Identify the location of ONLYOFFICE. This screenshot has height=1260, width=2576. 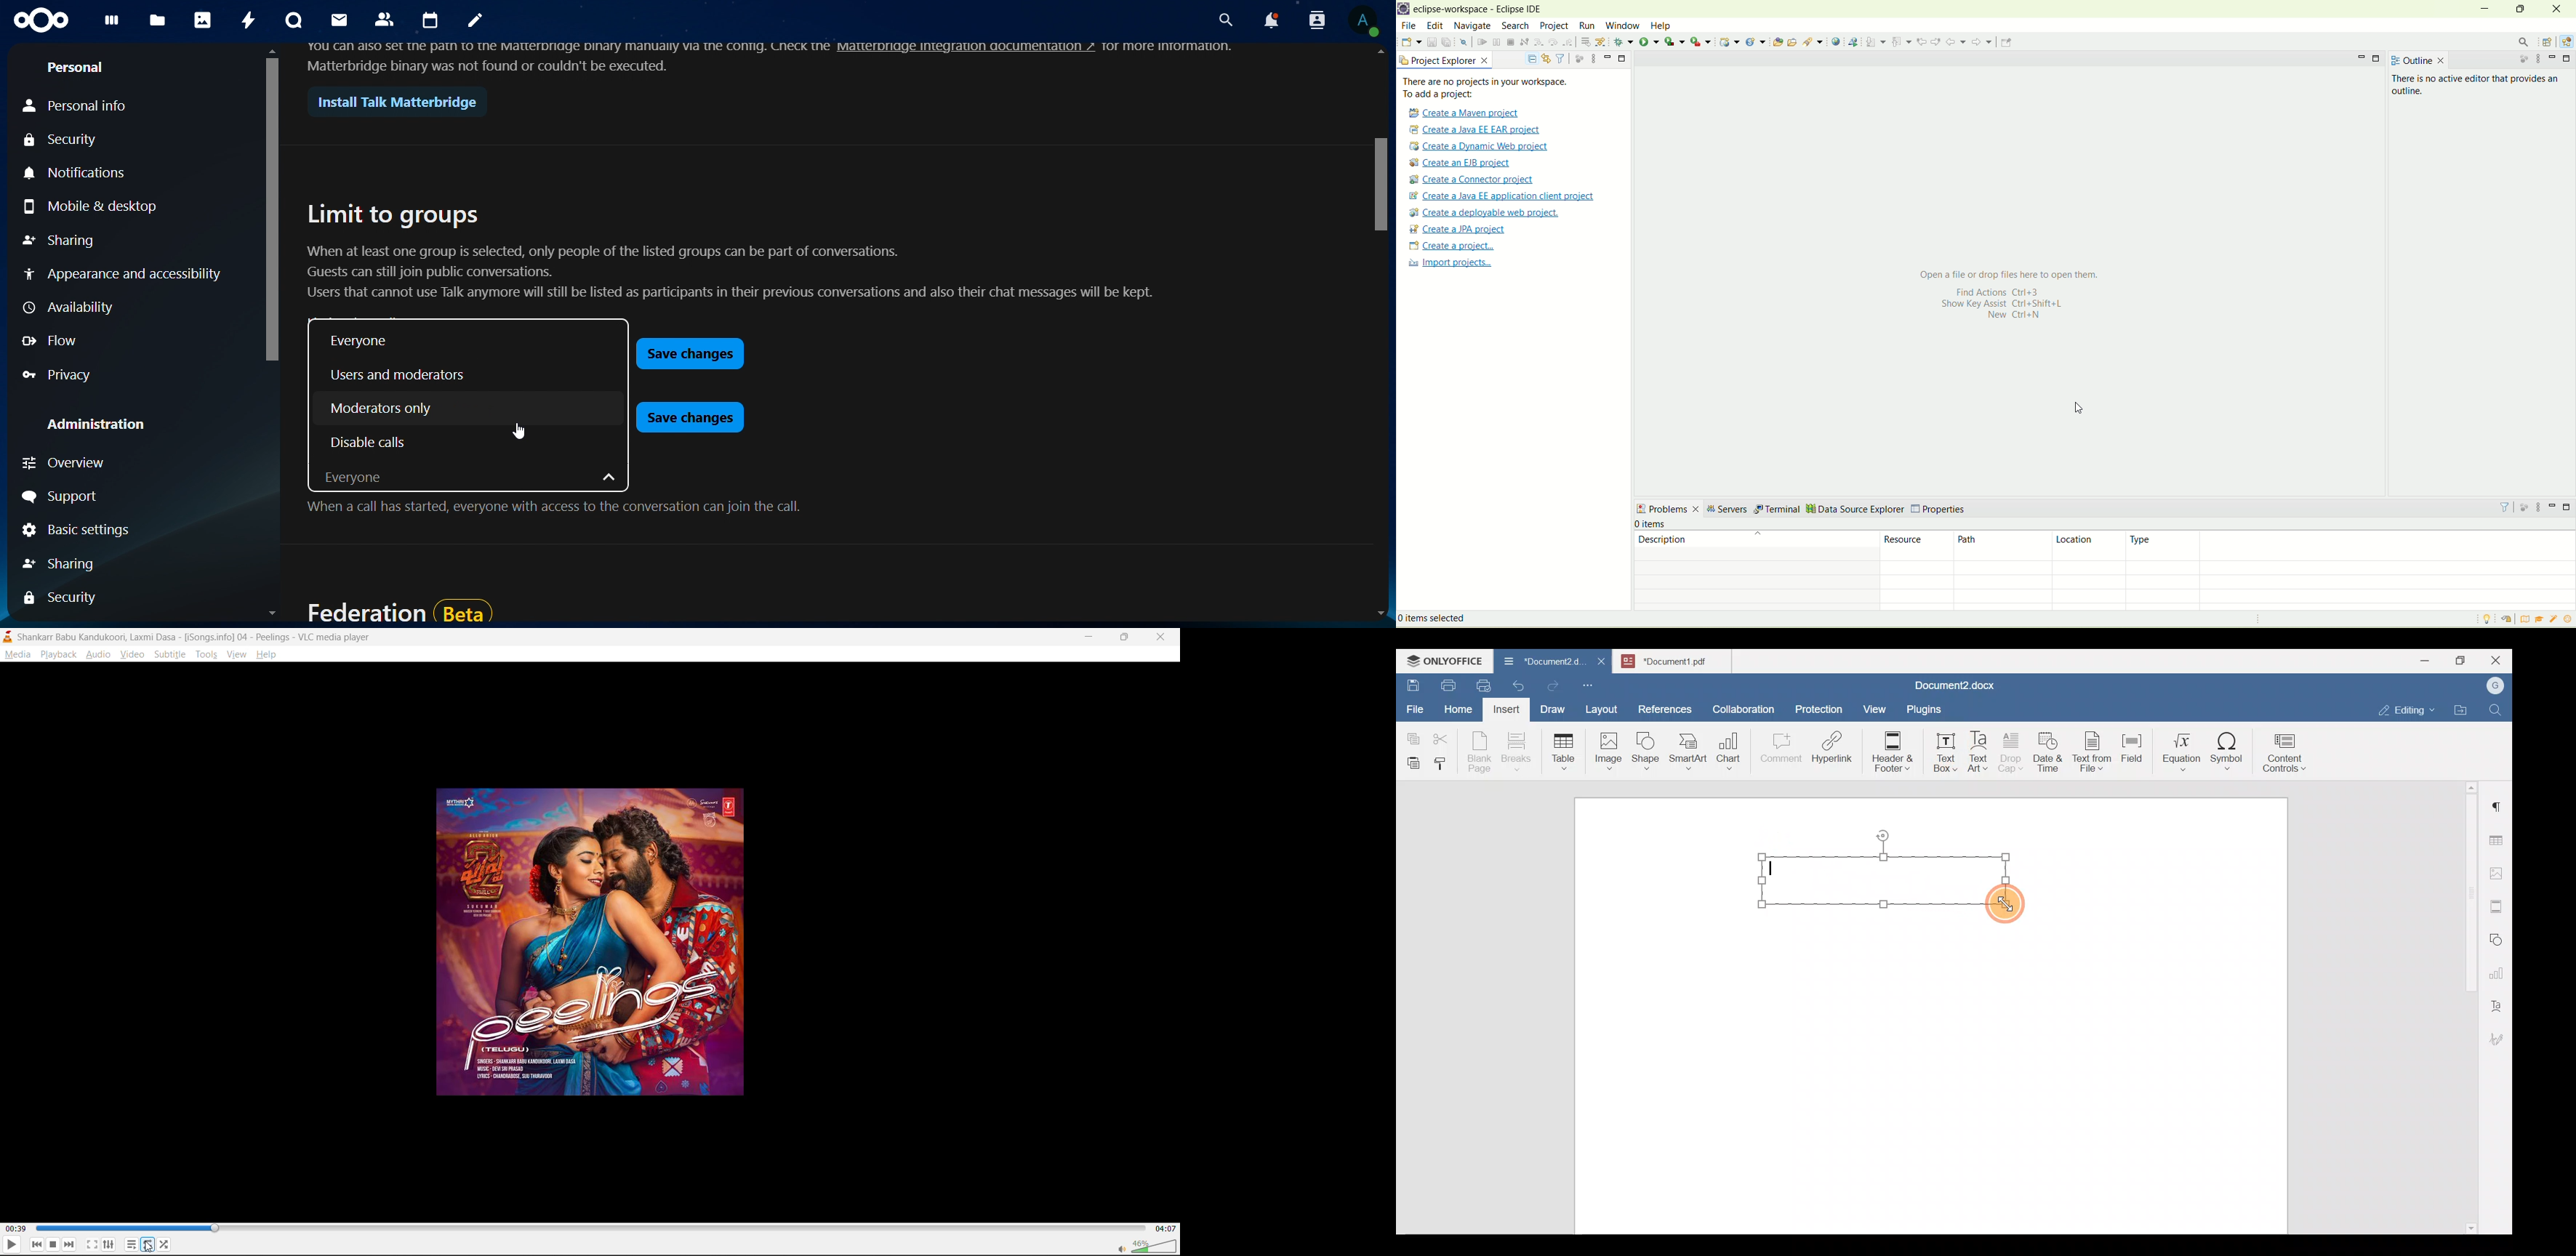
(1445, 660).